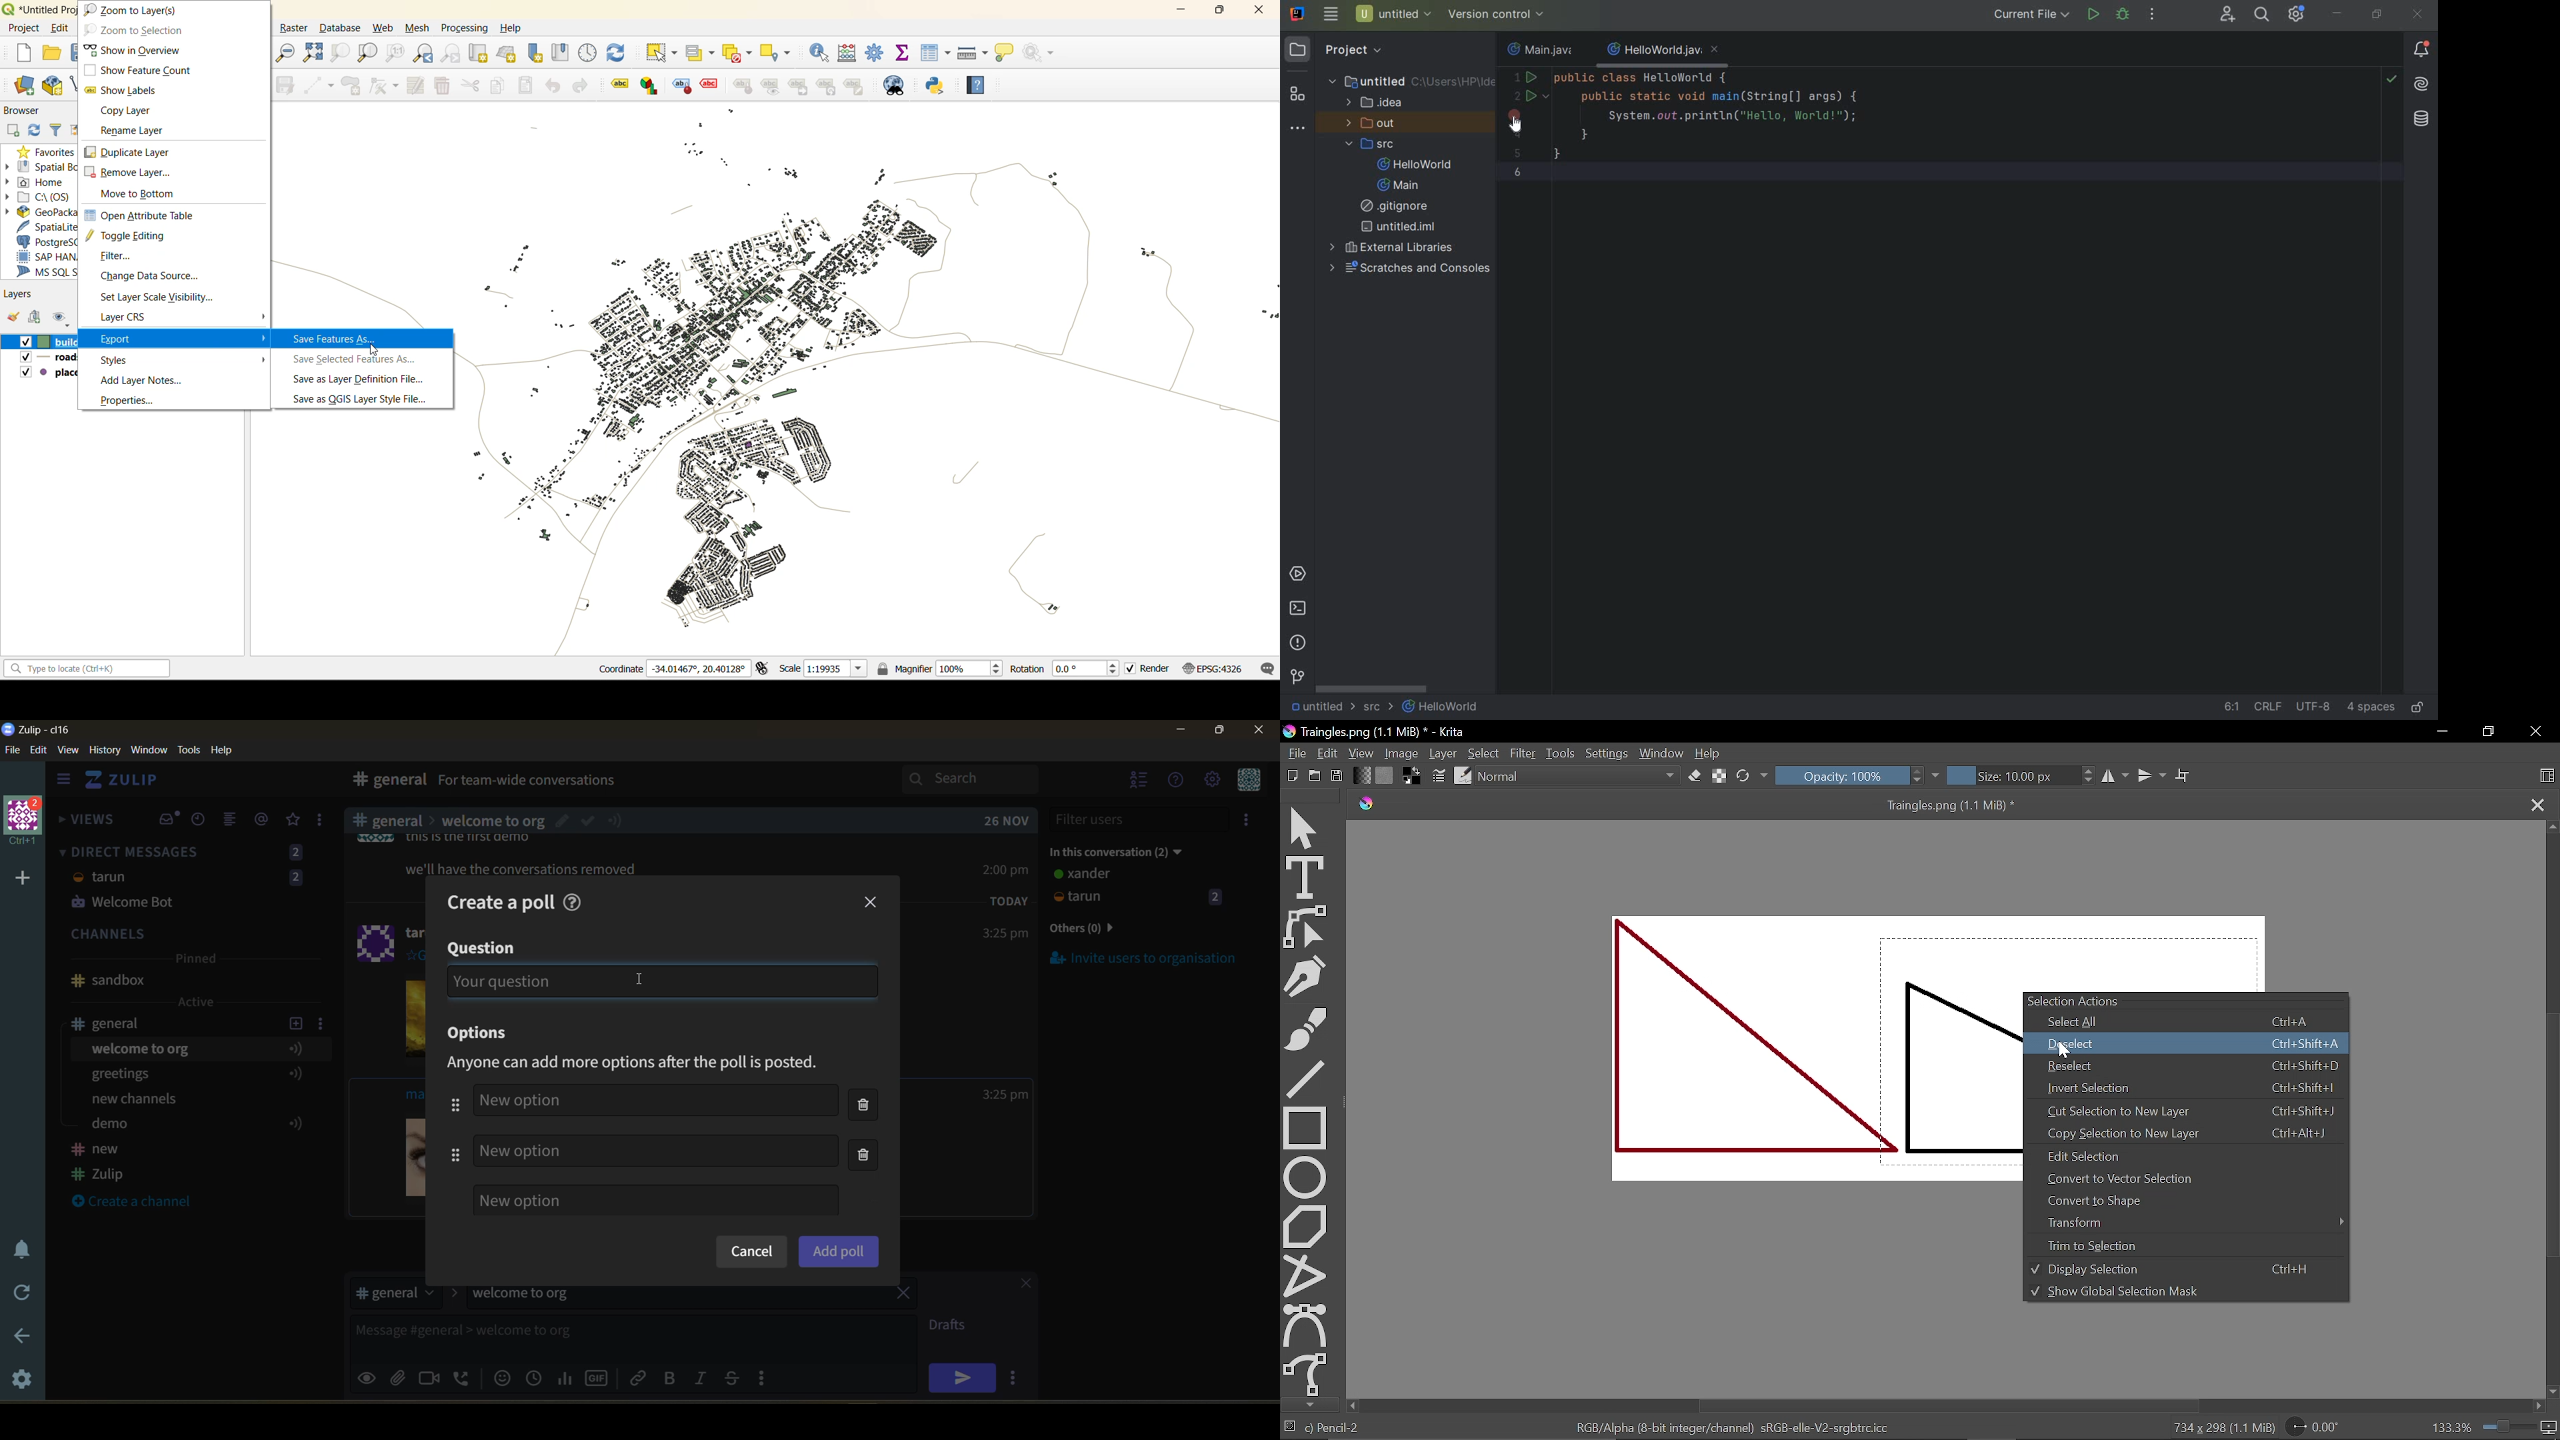 The height and width of the screenshot is (1456, 2576). I want to click on deselect value, so click(740, 53).